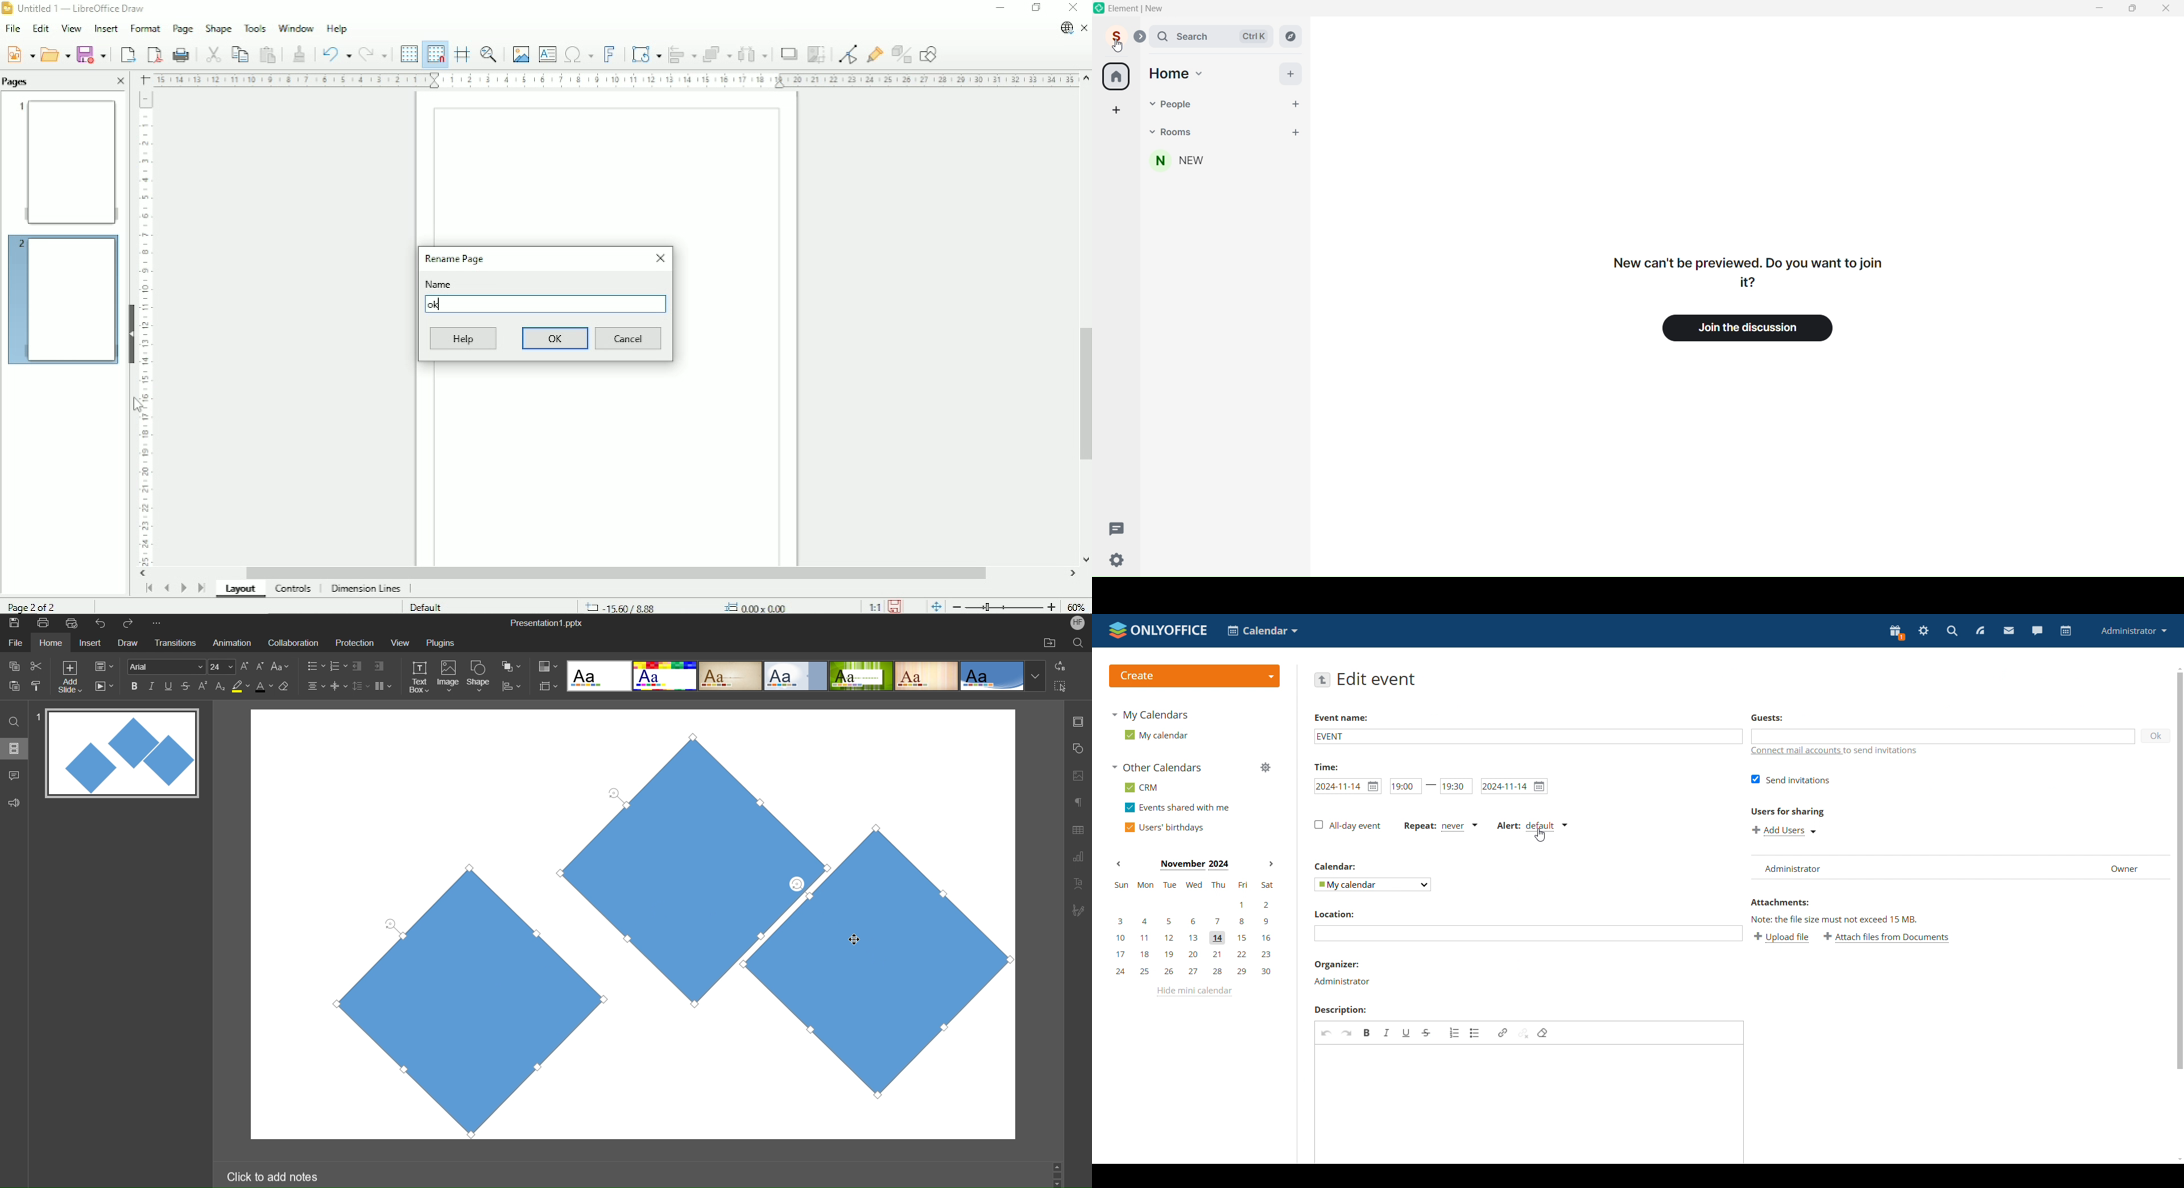 The image size is (2184, 1204). I want to click on Dimension lines, so click(365, 589).